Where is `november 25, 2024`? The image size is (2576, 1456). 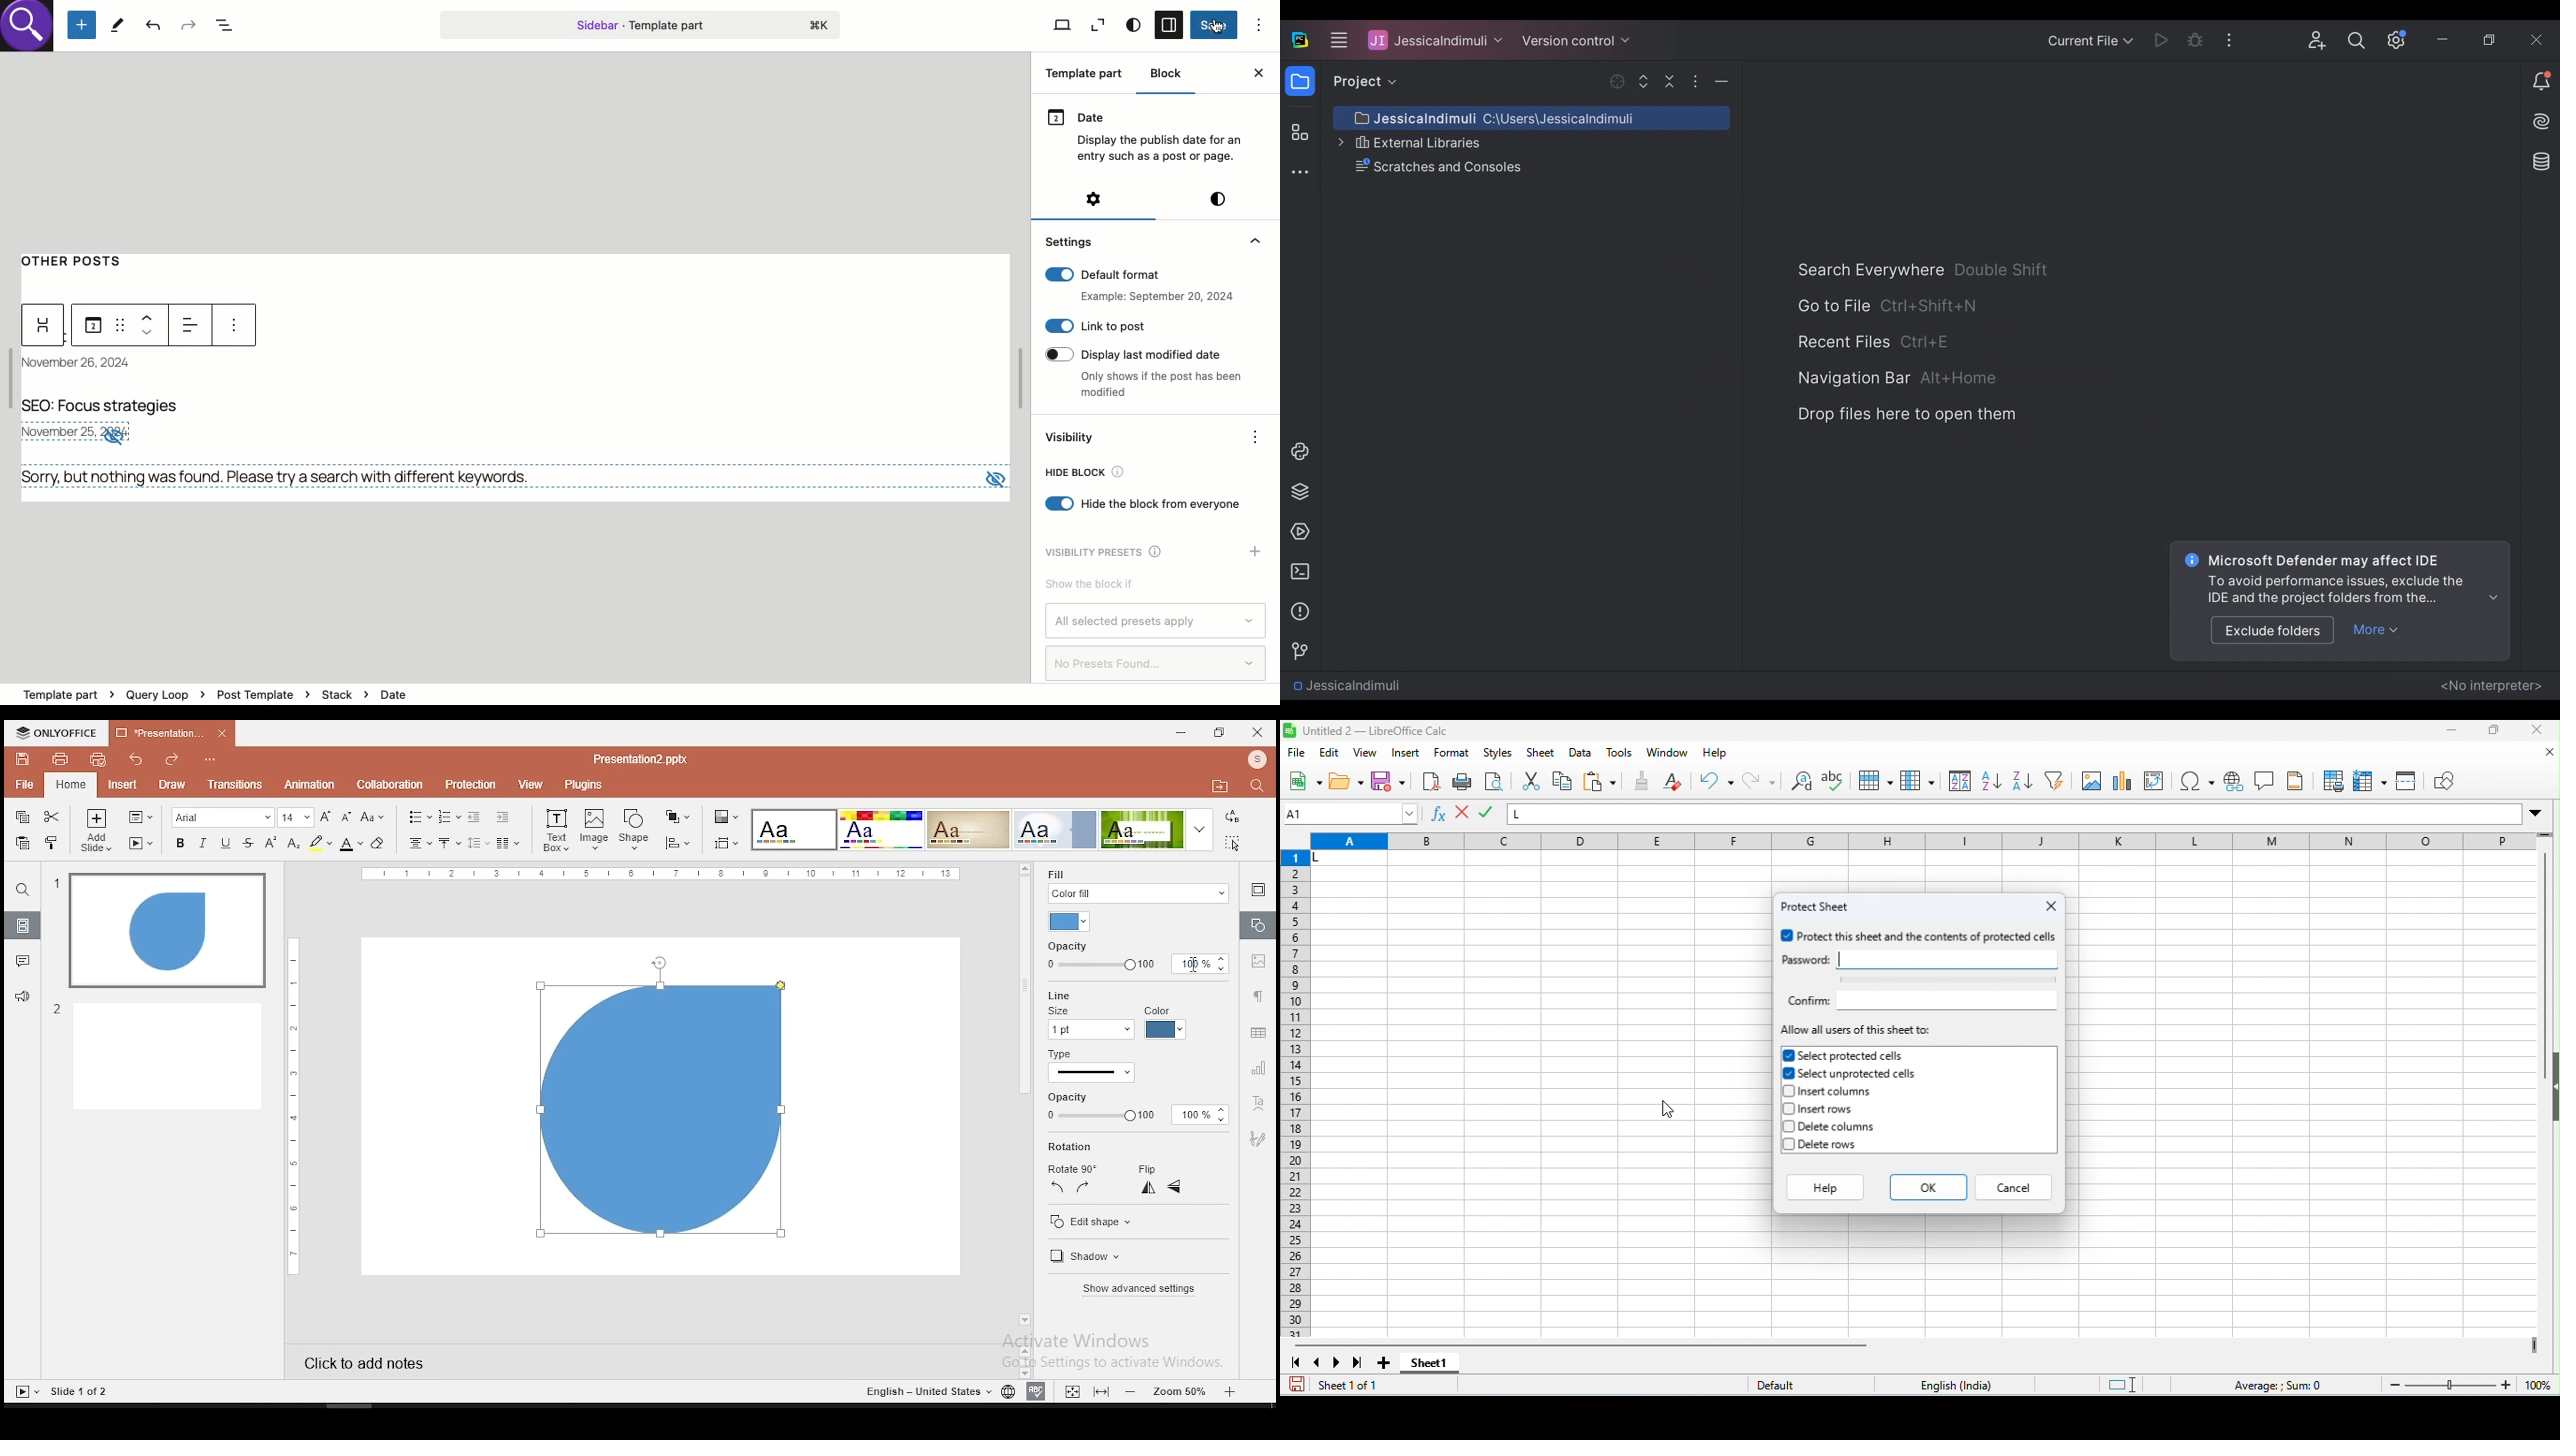 november 25, 2024 is located at coordinates (56, 433).